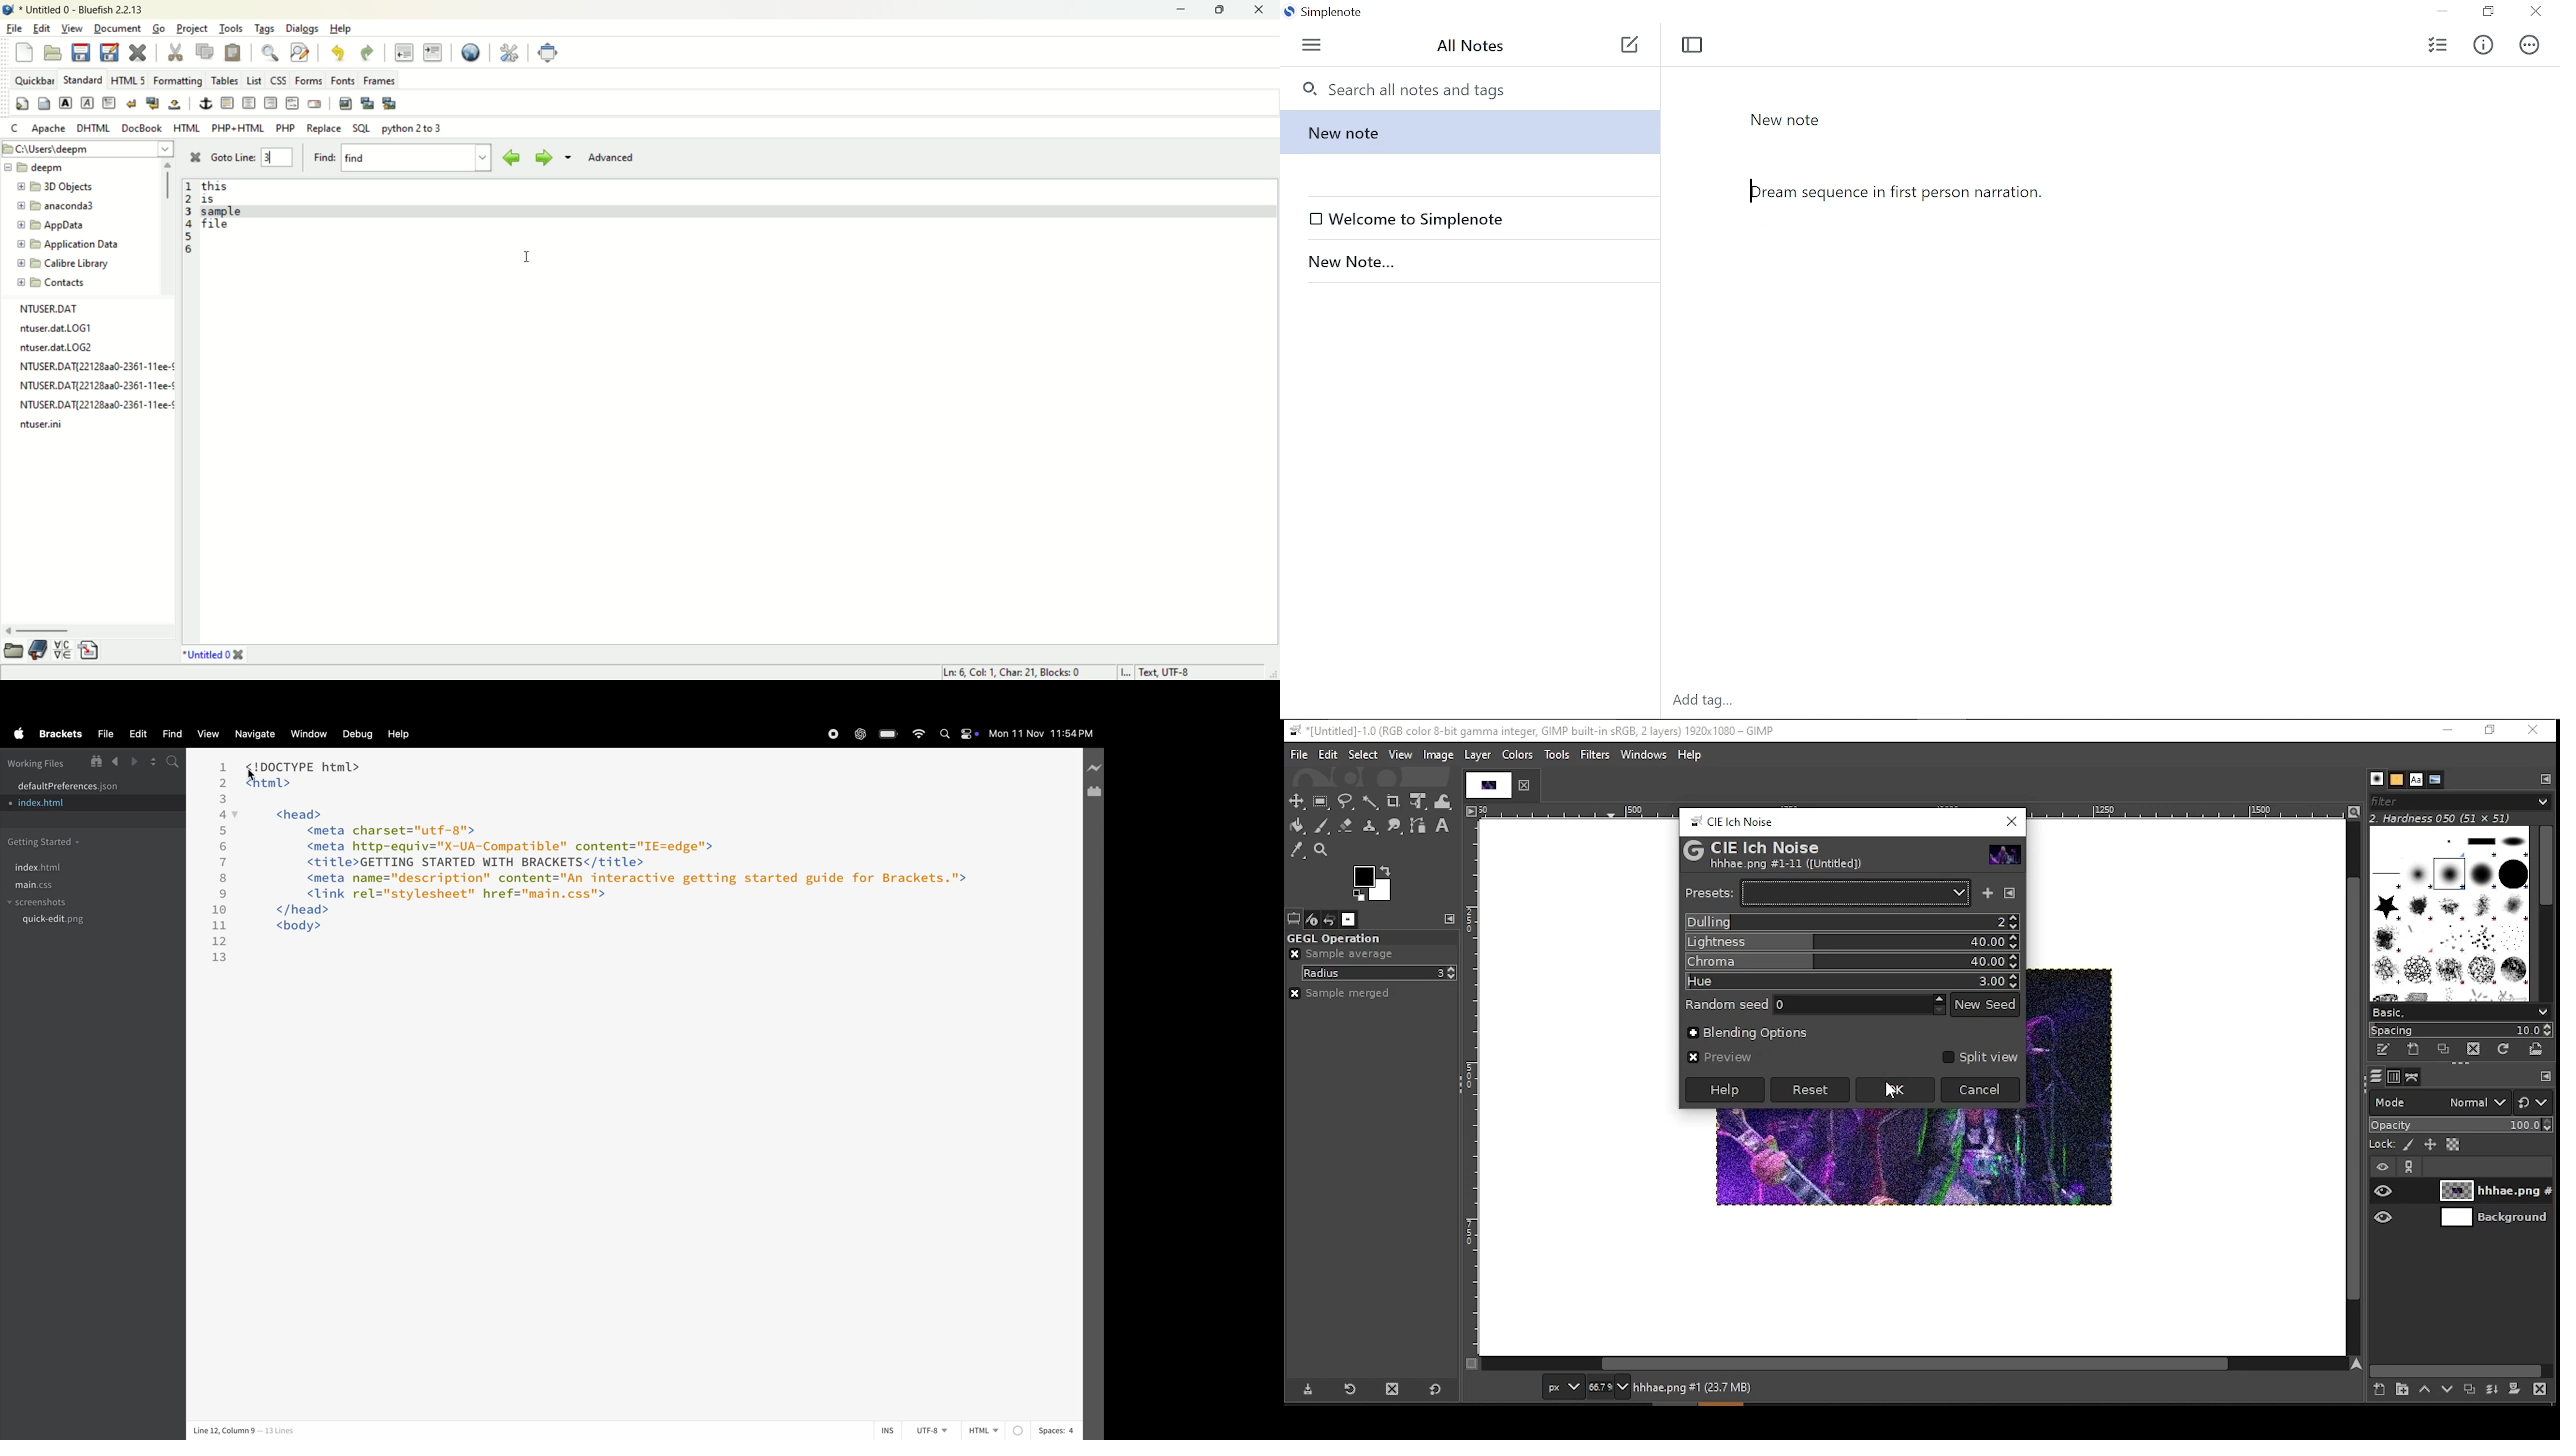  What do you see at coordinates (1436, 1389) in the screenshot?
I see `restore to defaults` at bounding box center [1436, 1389].